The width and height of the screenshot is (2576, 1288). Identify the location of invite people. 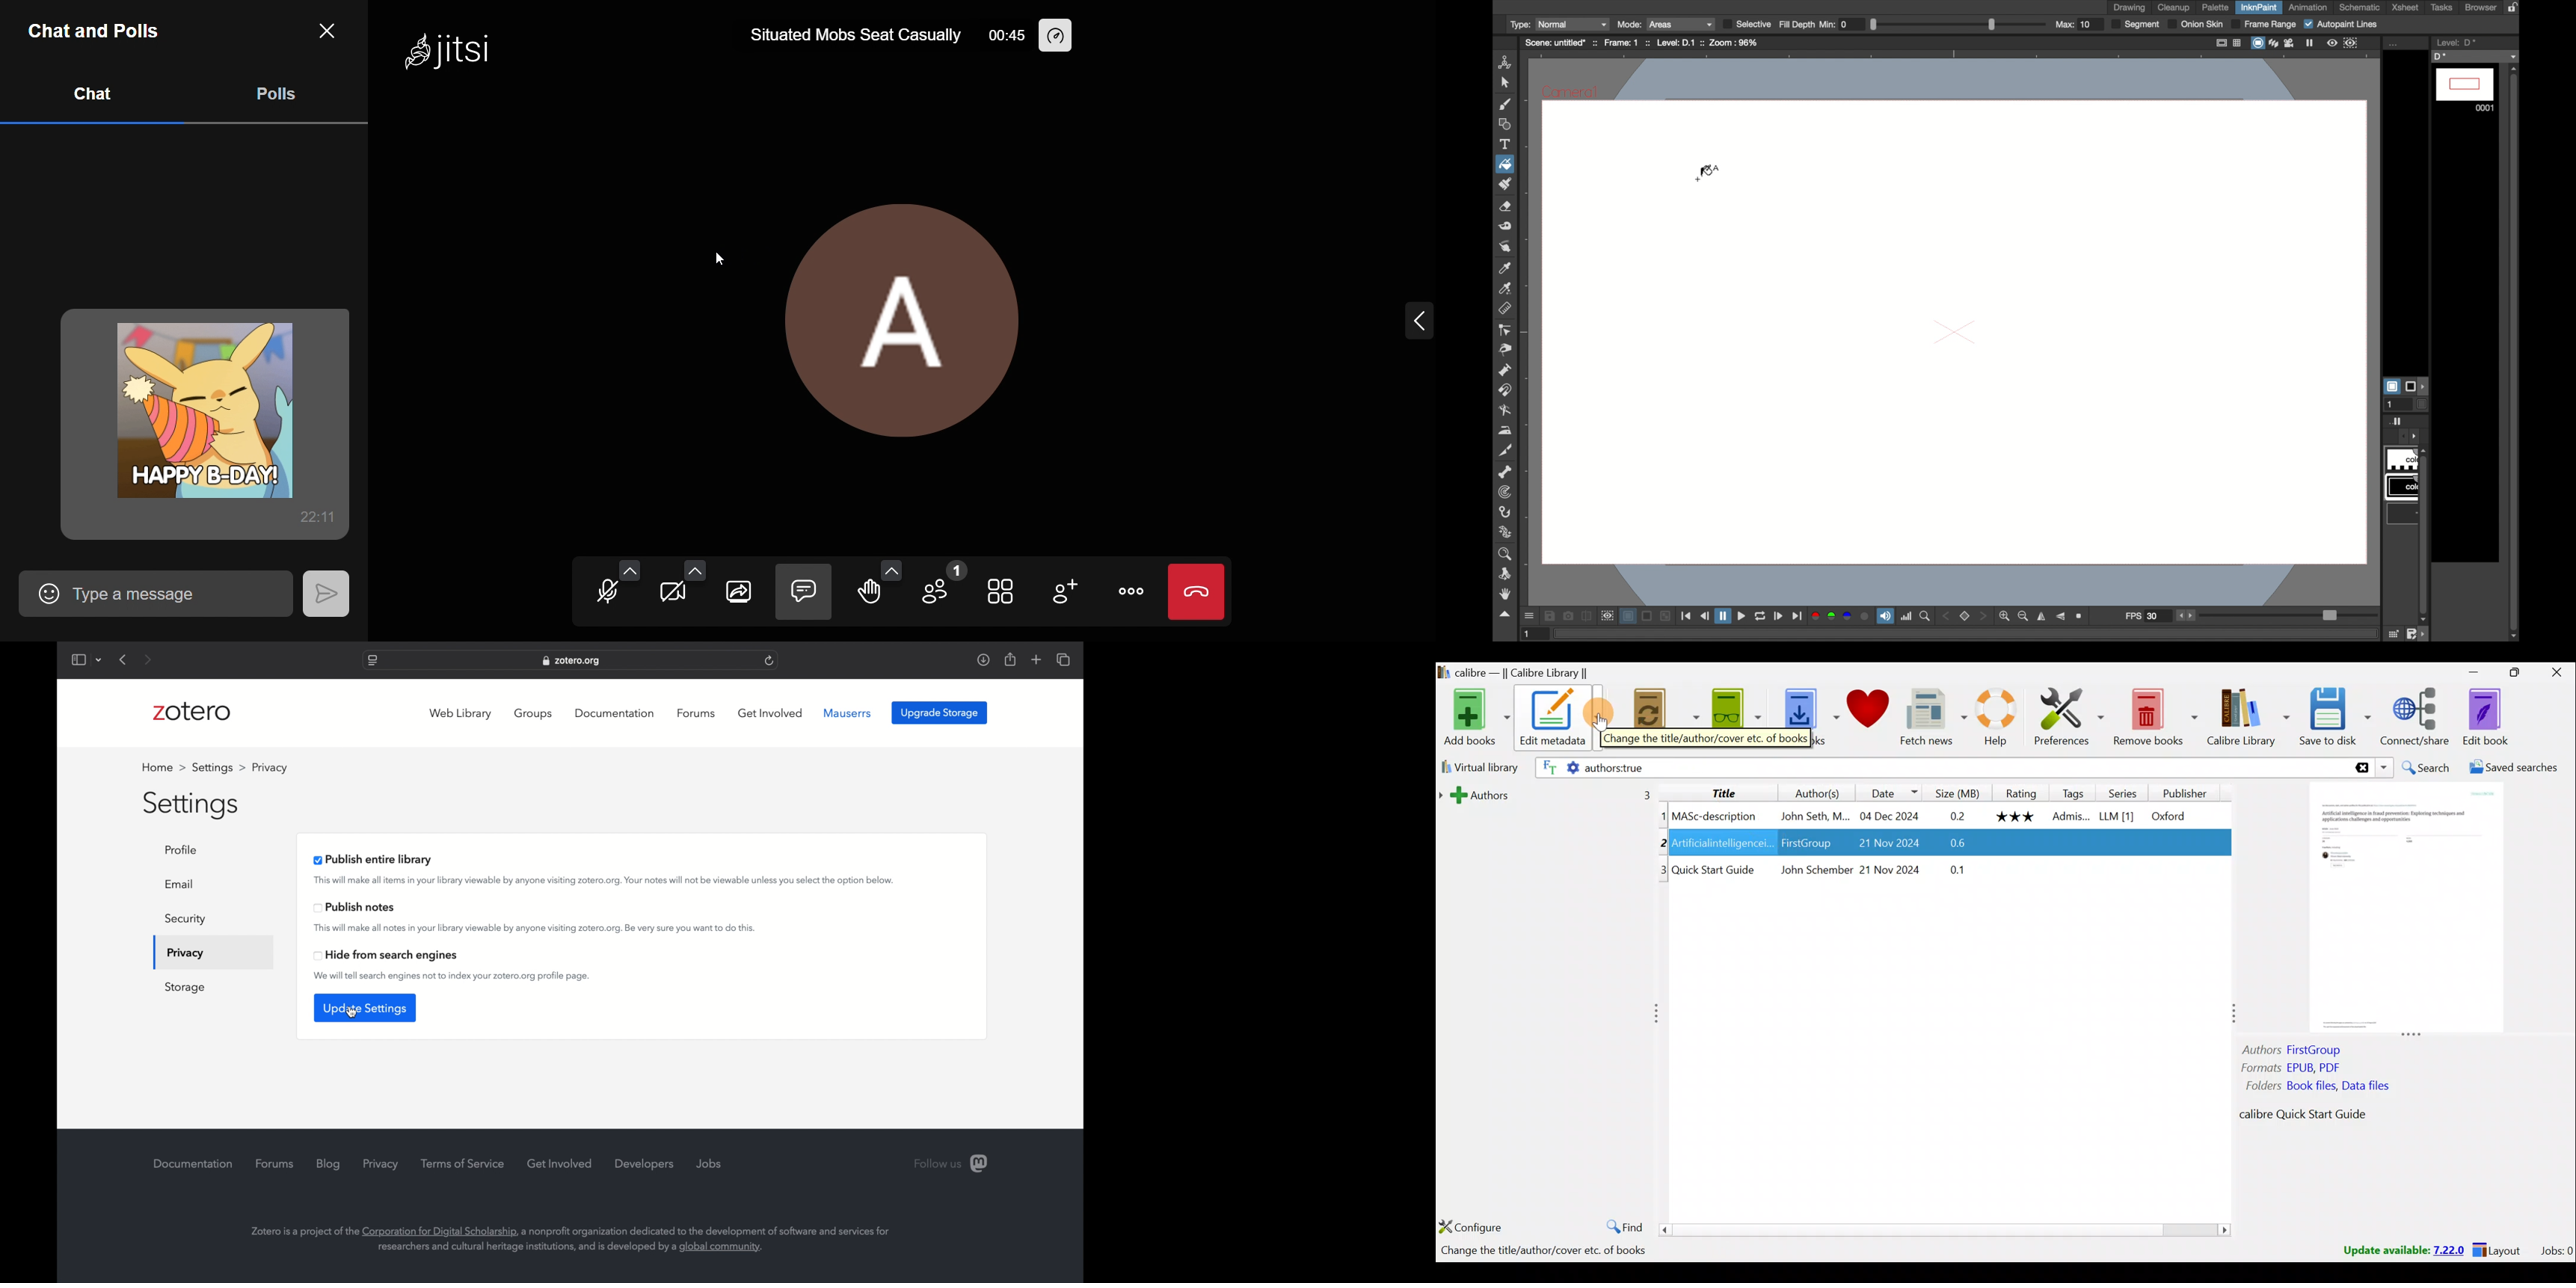
(1062, 588).